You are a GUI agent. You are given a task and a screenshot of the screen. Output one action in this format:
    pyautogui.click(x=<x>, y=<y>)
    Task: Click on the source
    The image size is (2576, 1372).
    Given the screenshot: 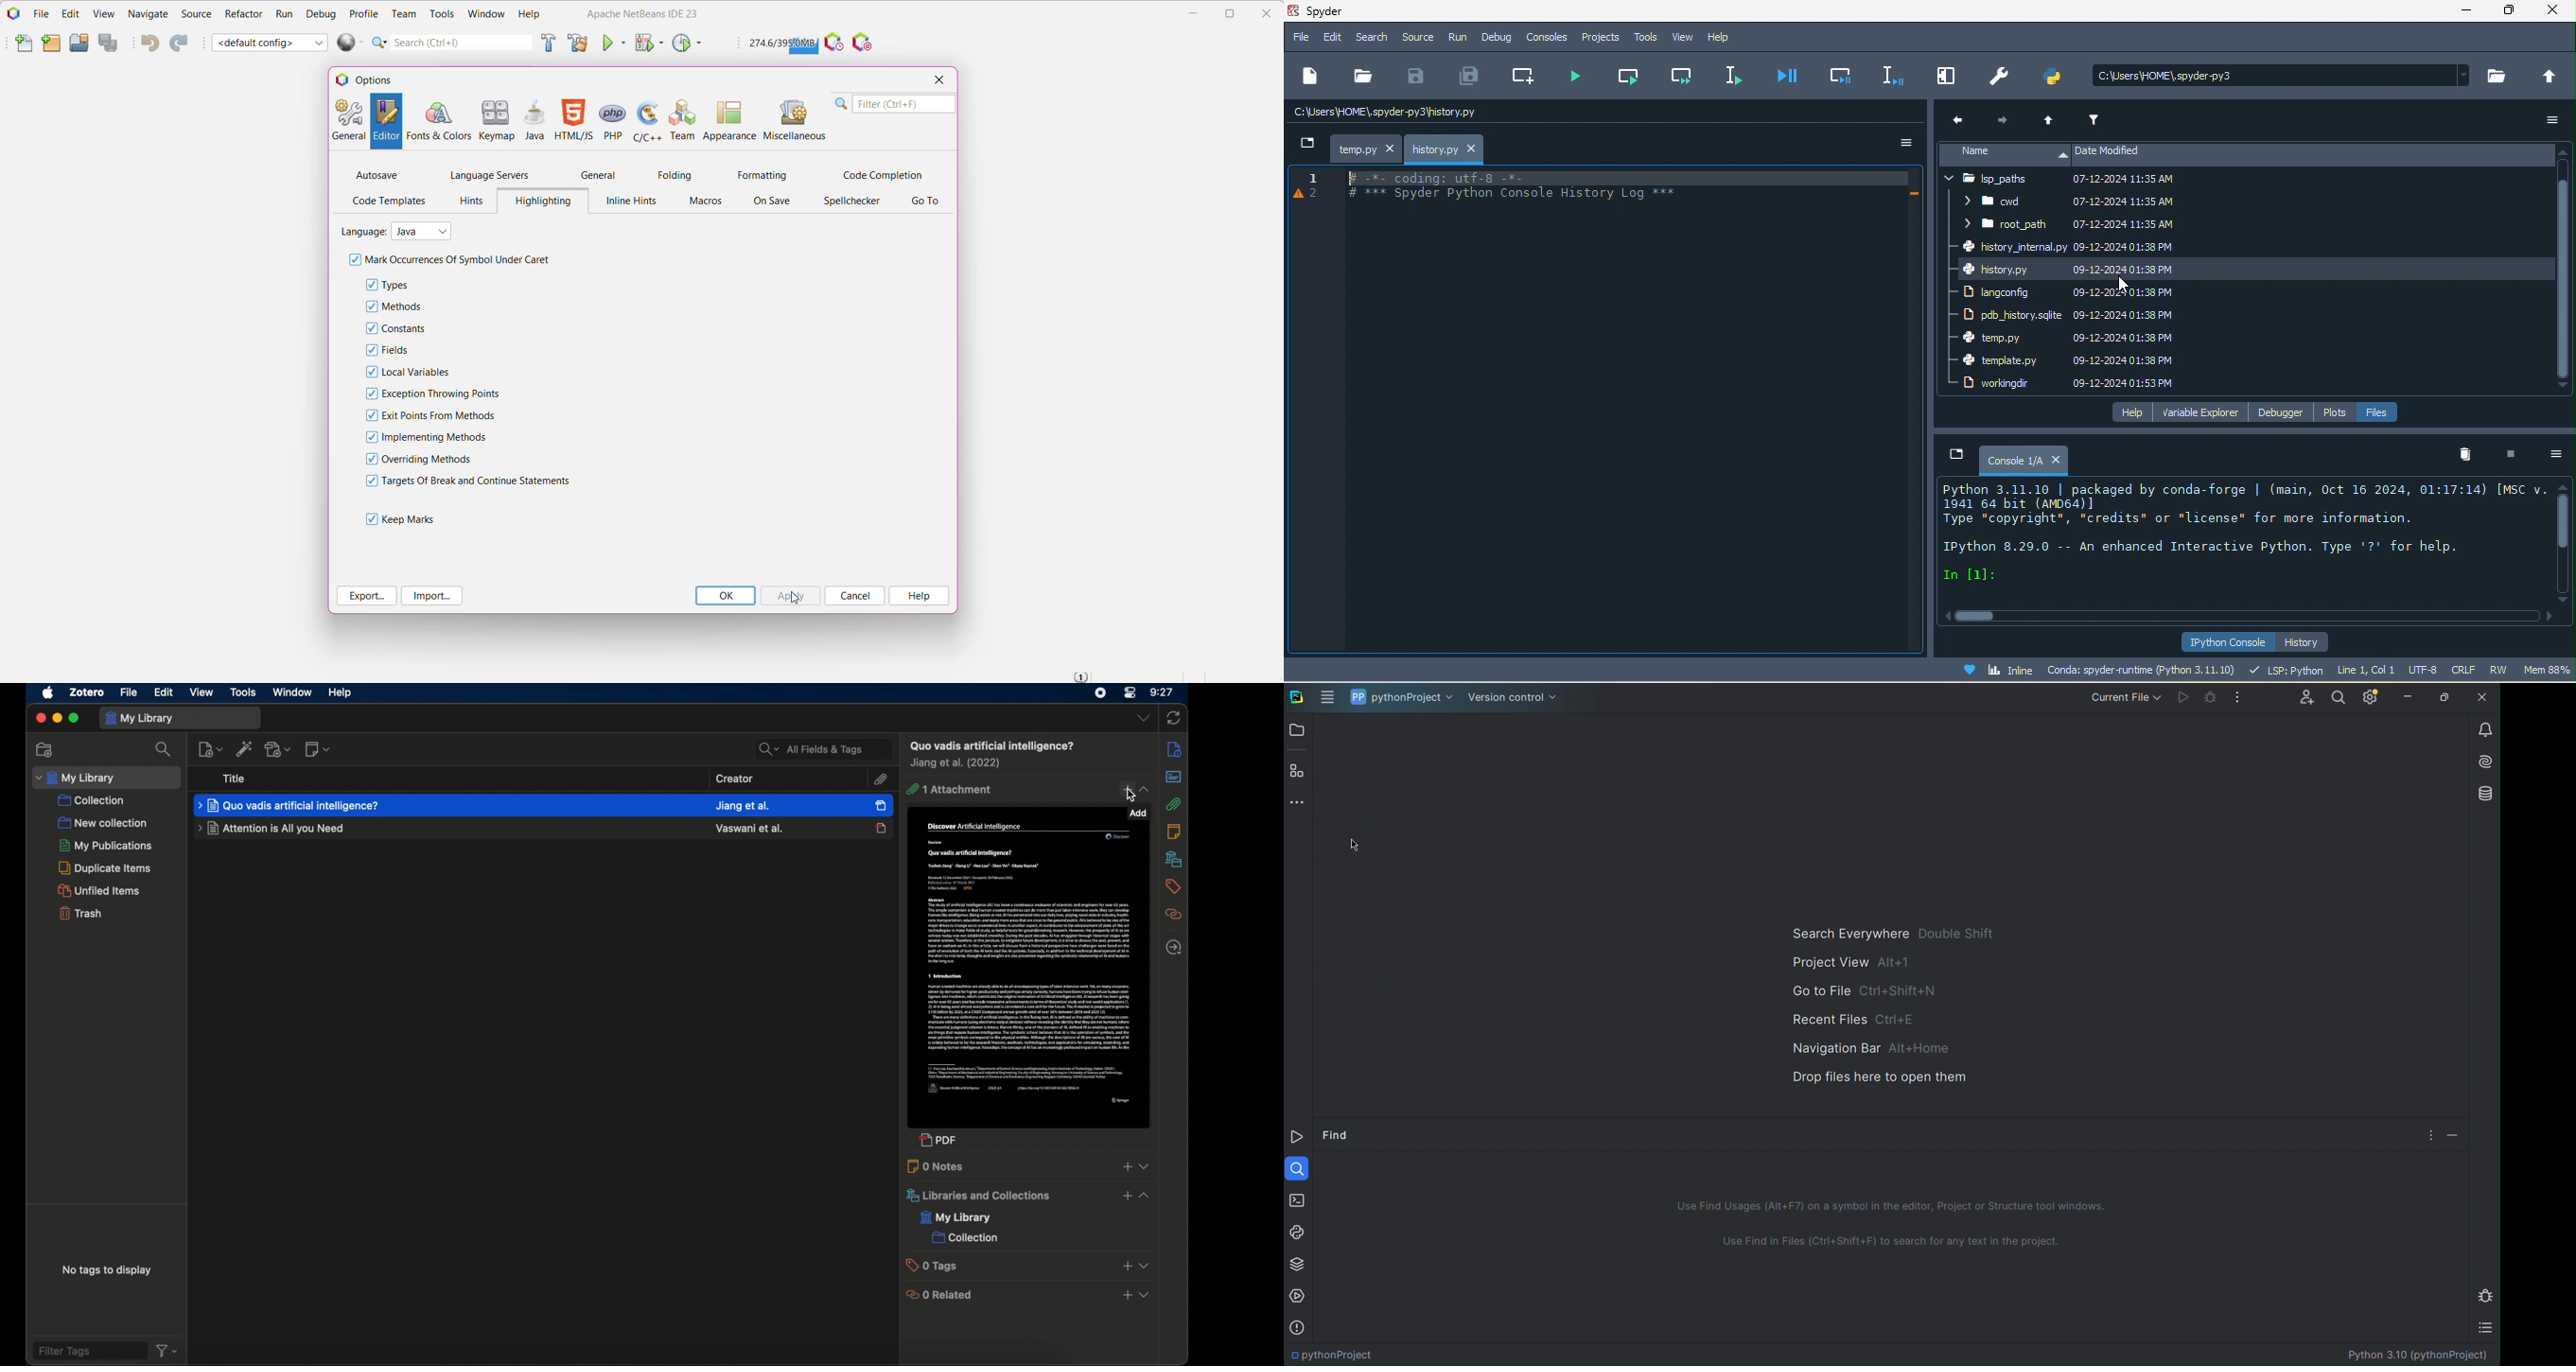 What is the action you would take?
    pyautogui.click(x=1416, y=37)
    